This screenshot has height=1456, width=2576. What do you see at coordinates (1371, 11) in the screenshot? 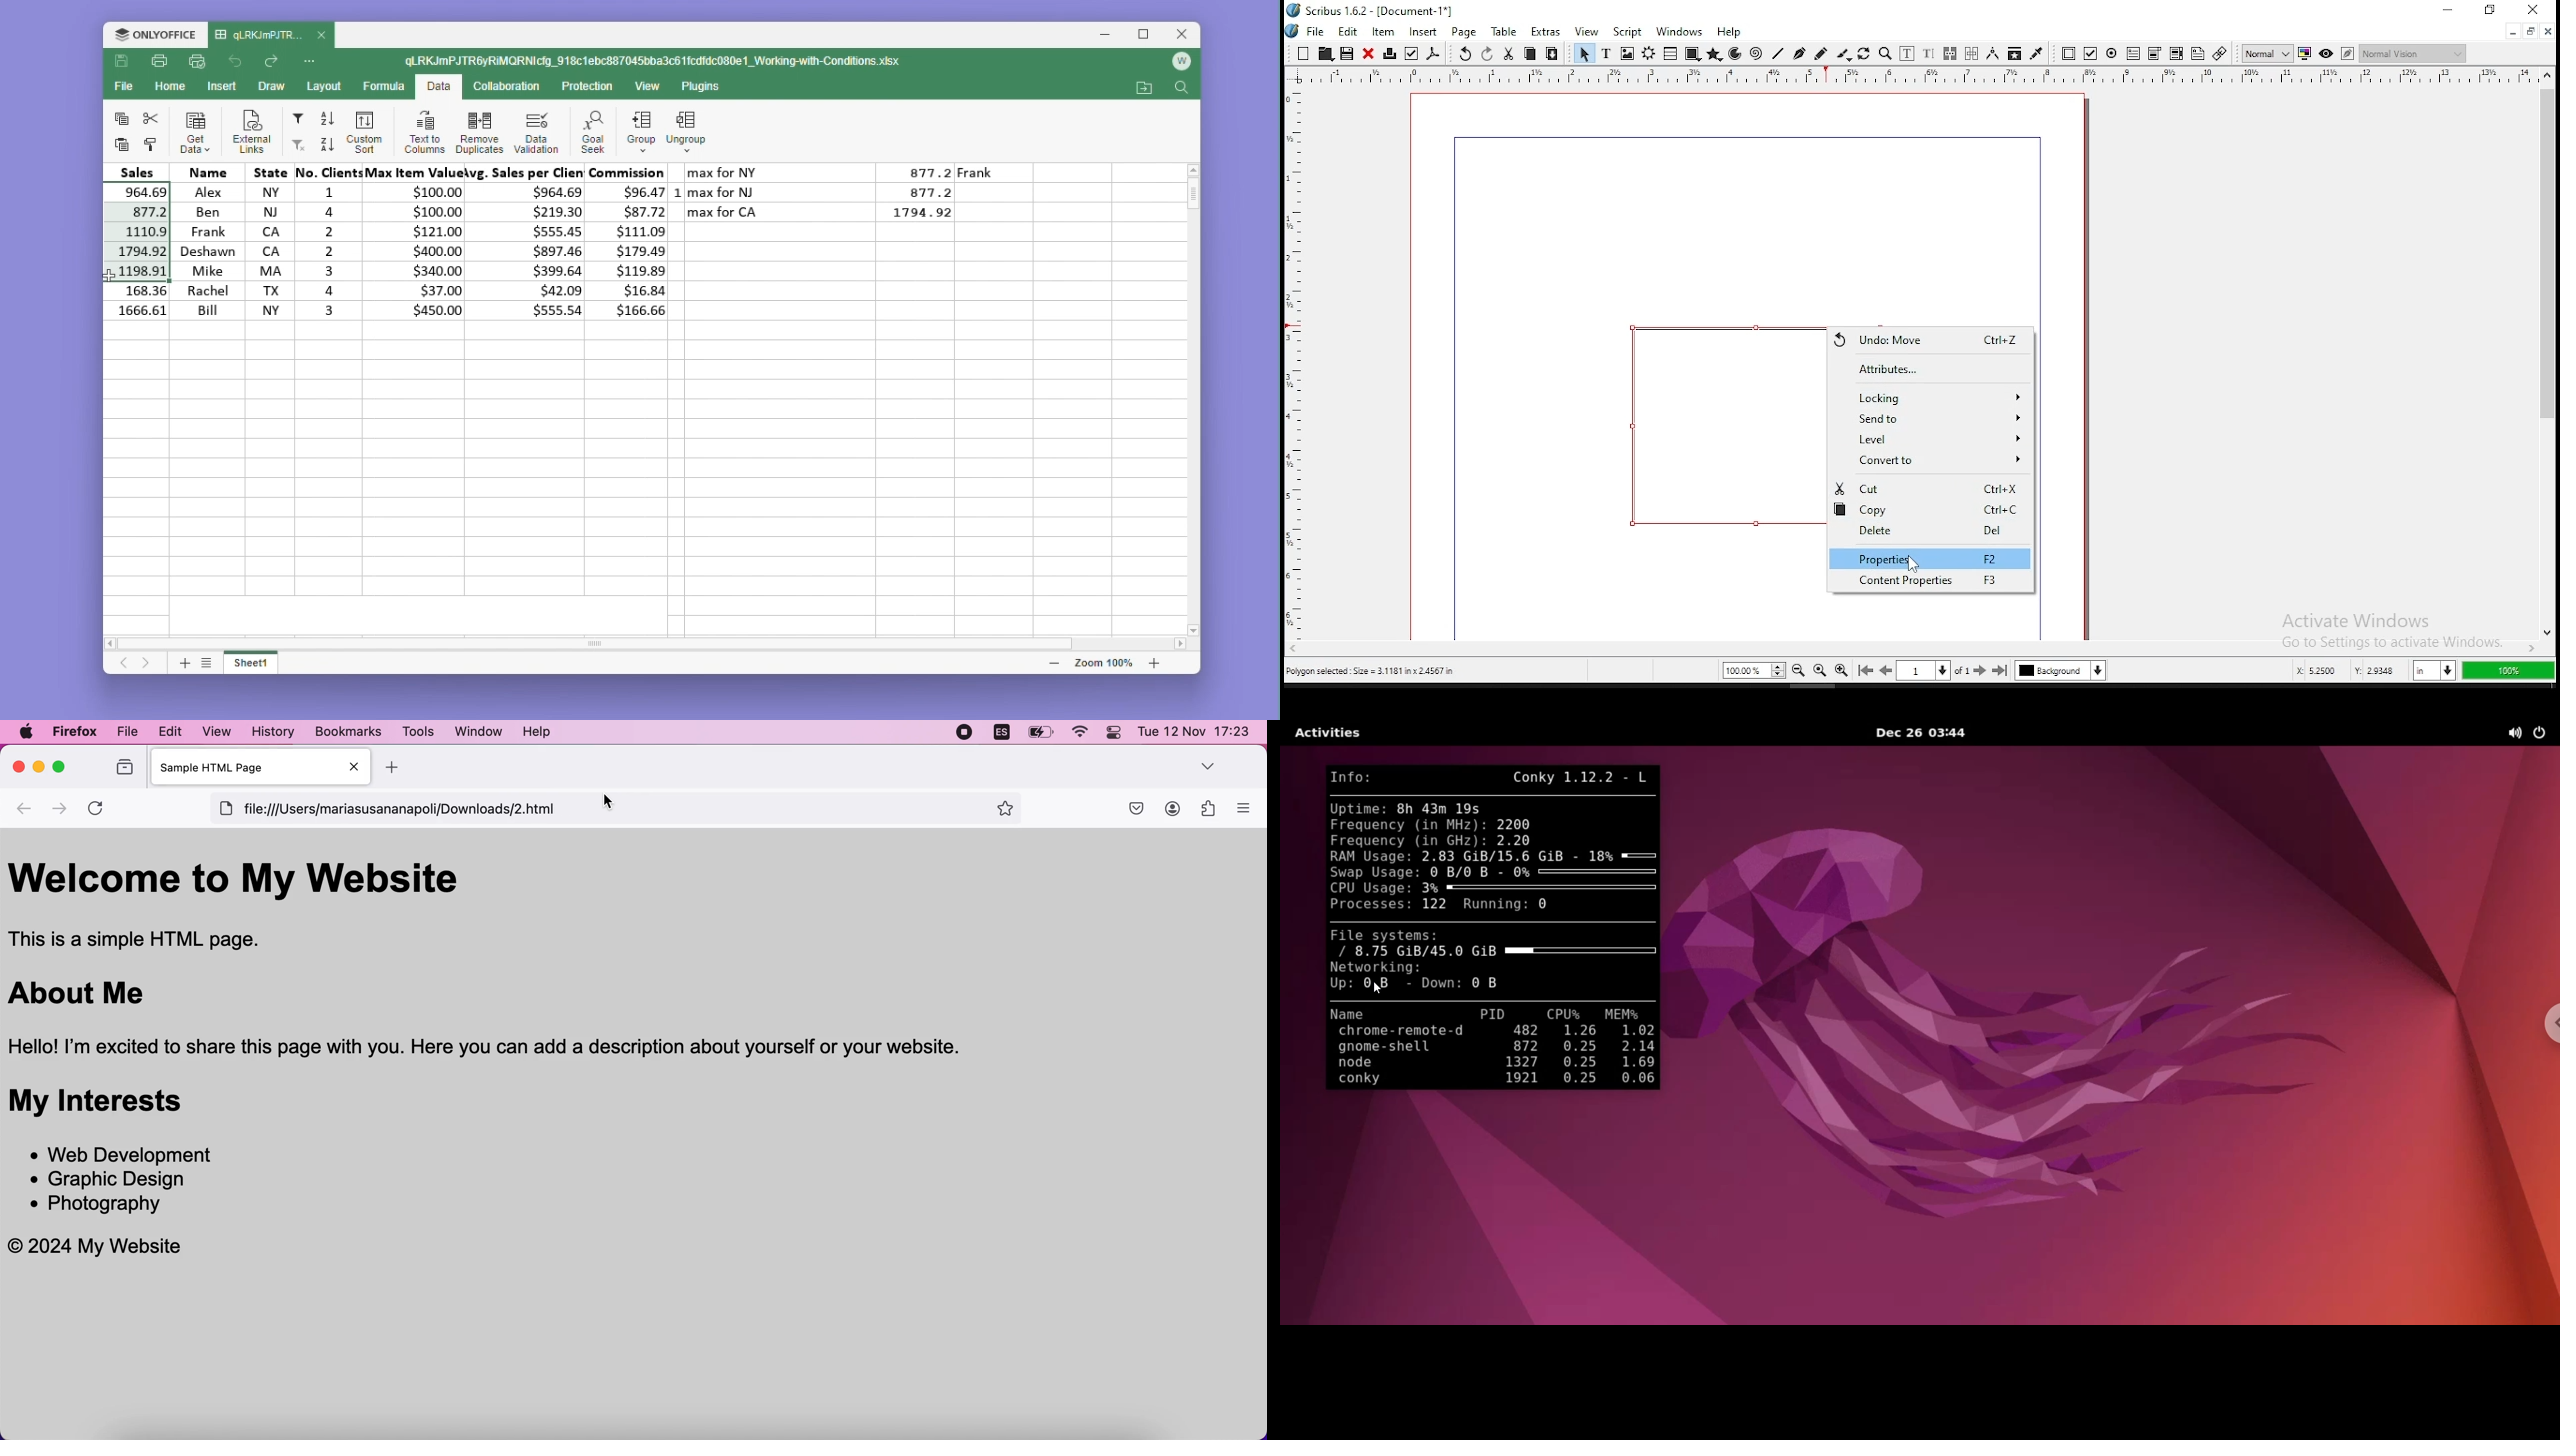
I see `icon and file name` at bounding box center [1371, 11].